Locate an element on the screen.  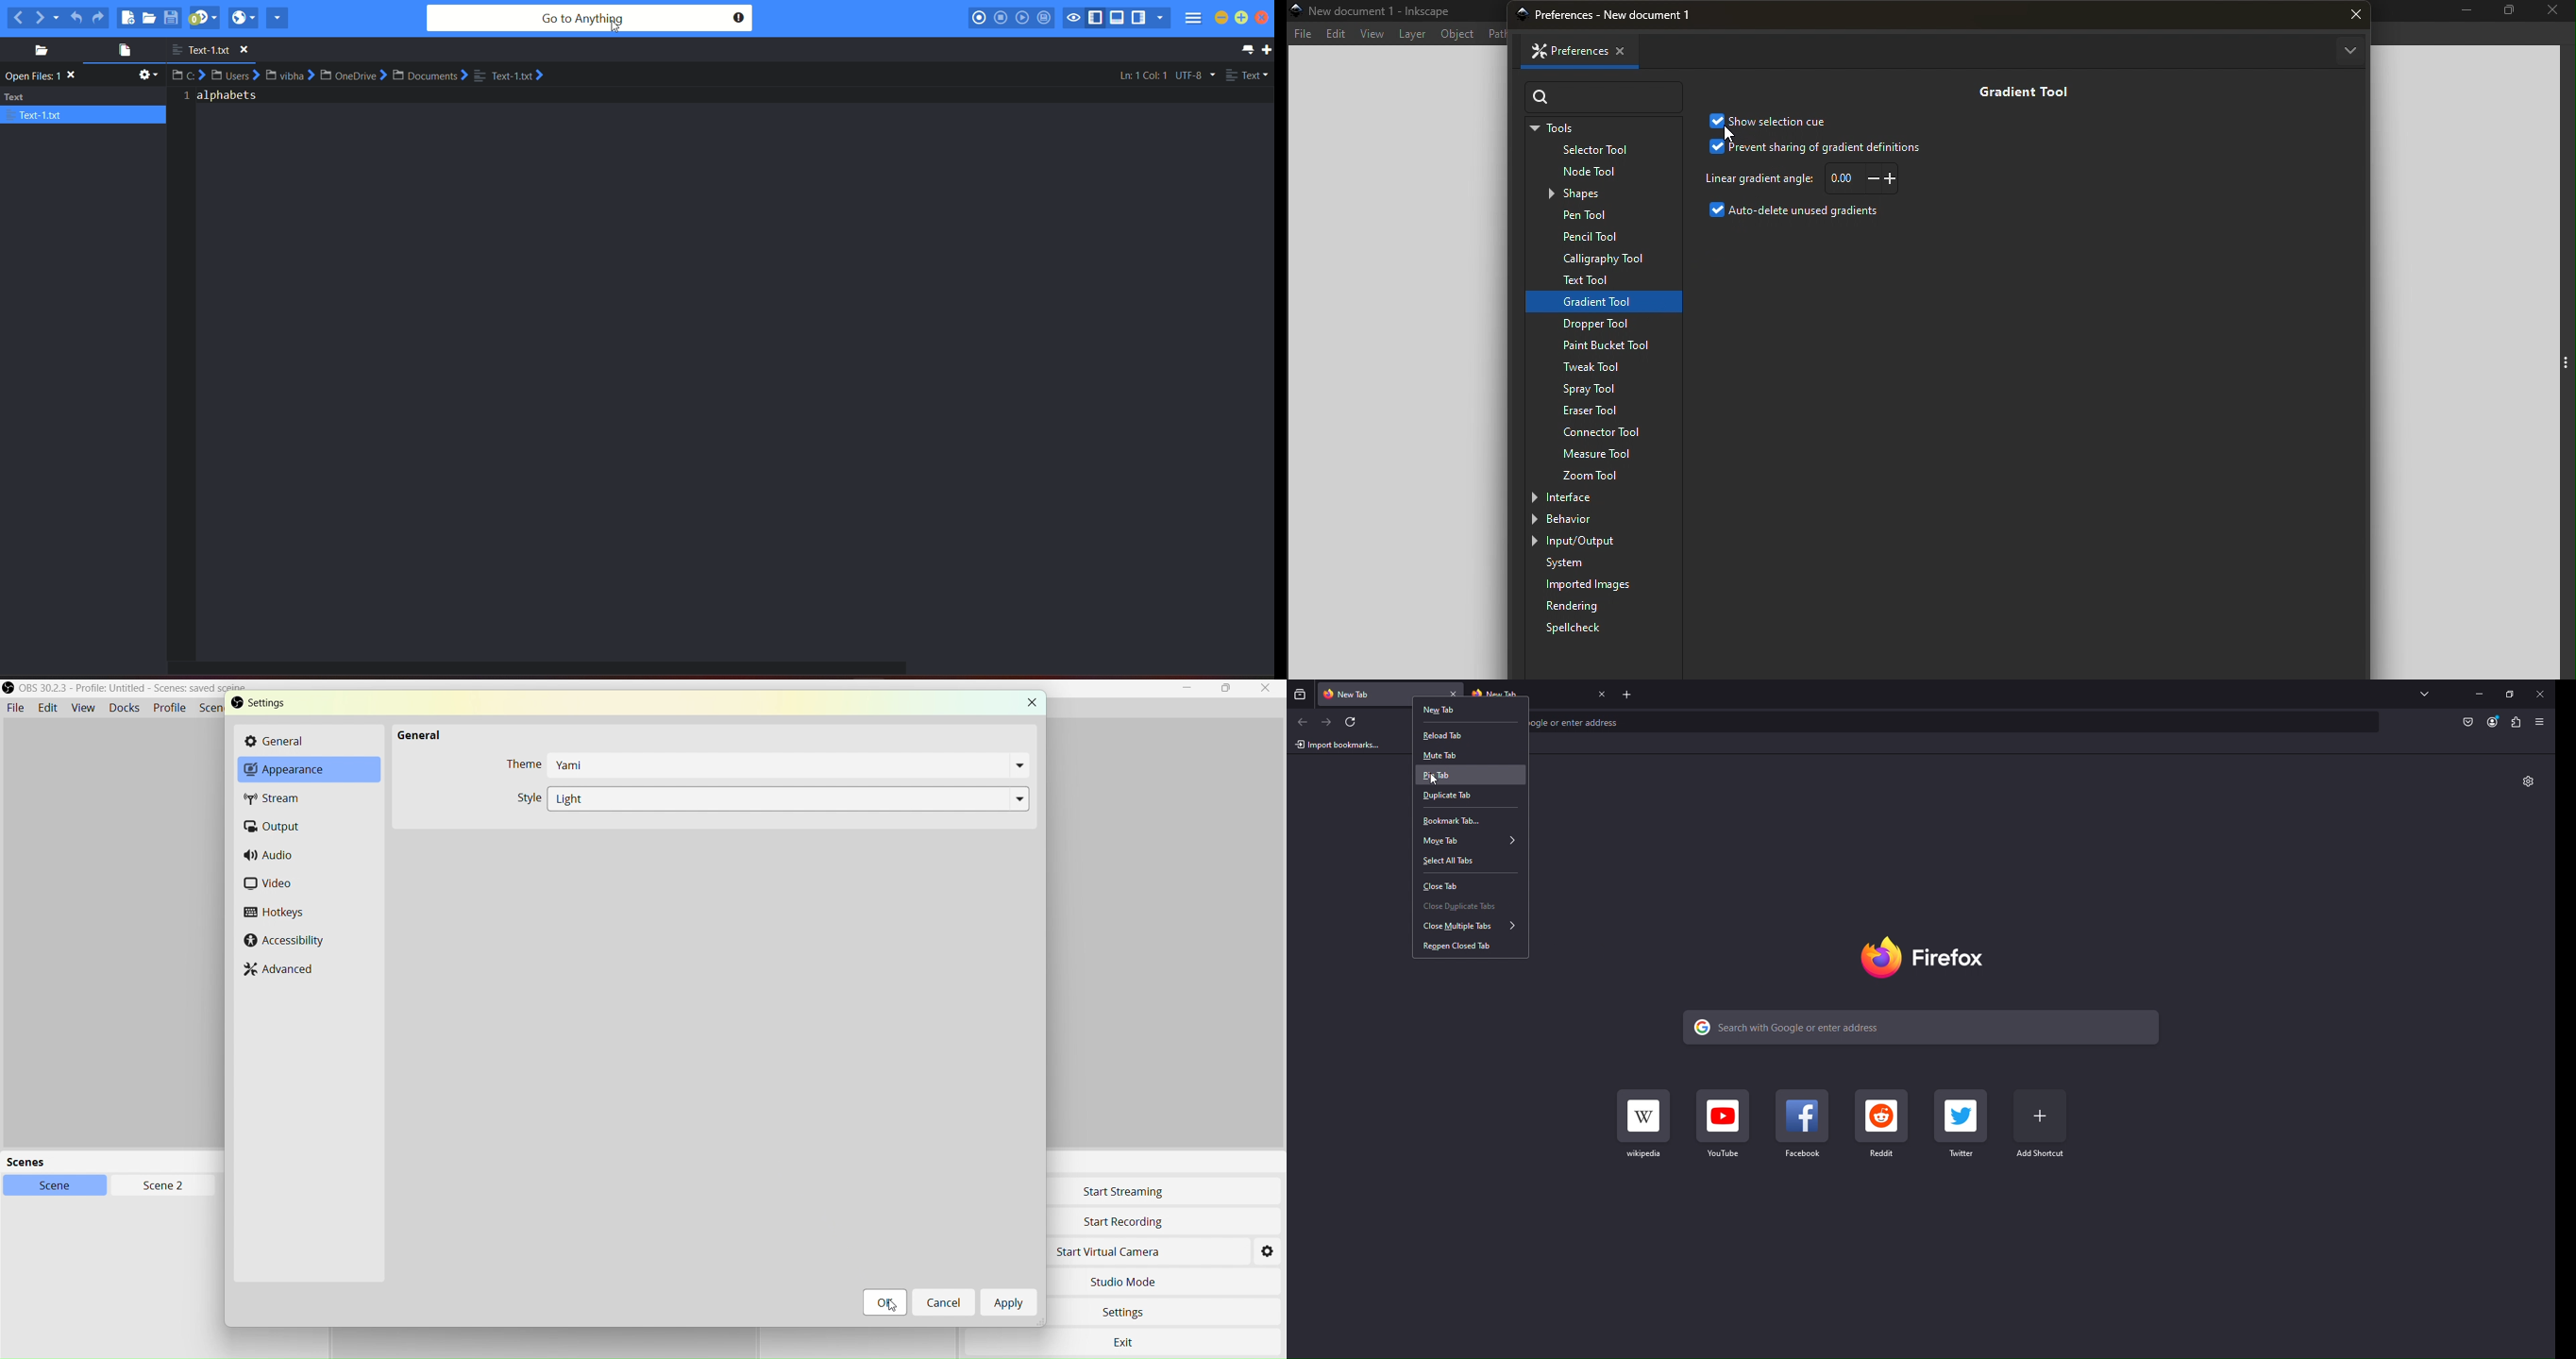
Close is located at coordinates (2553, 12).